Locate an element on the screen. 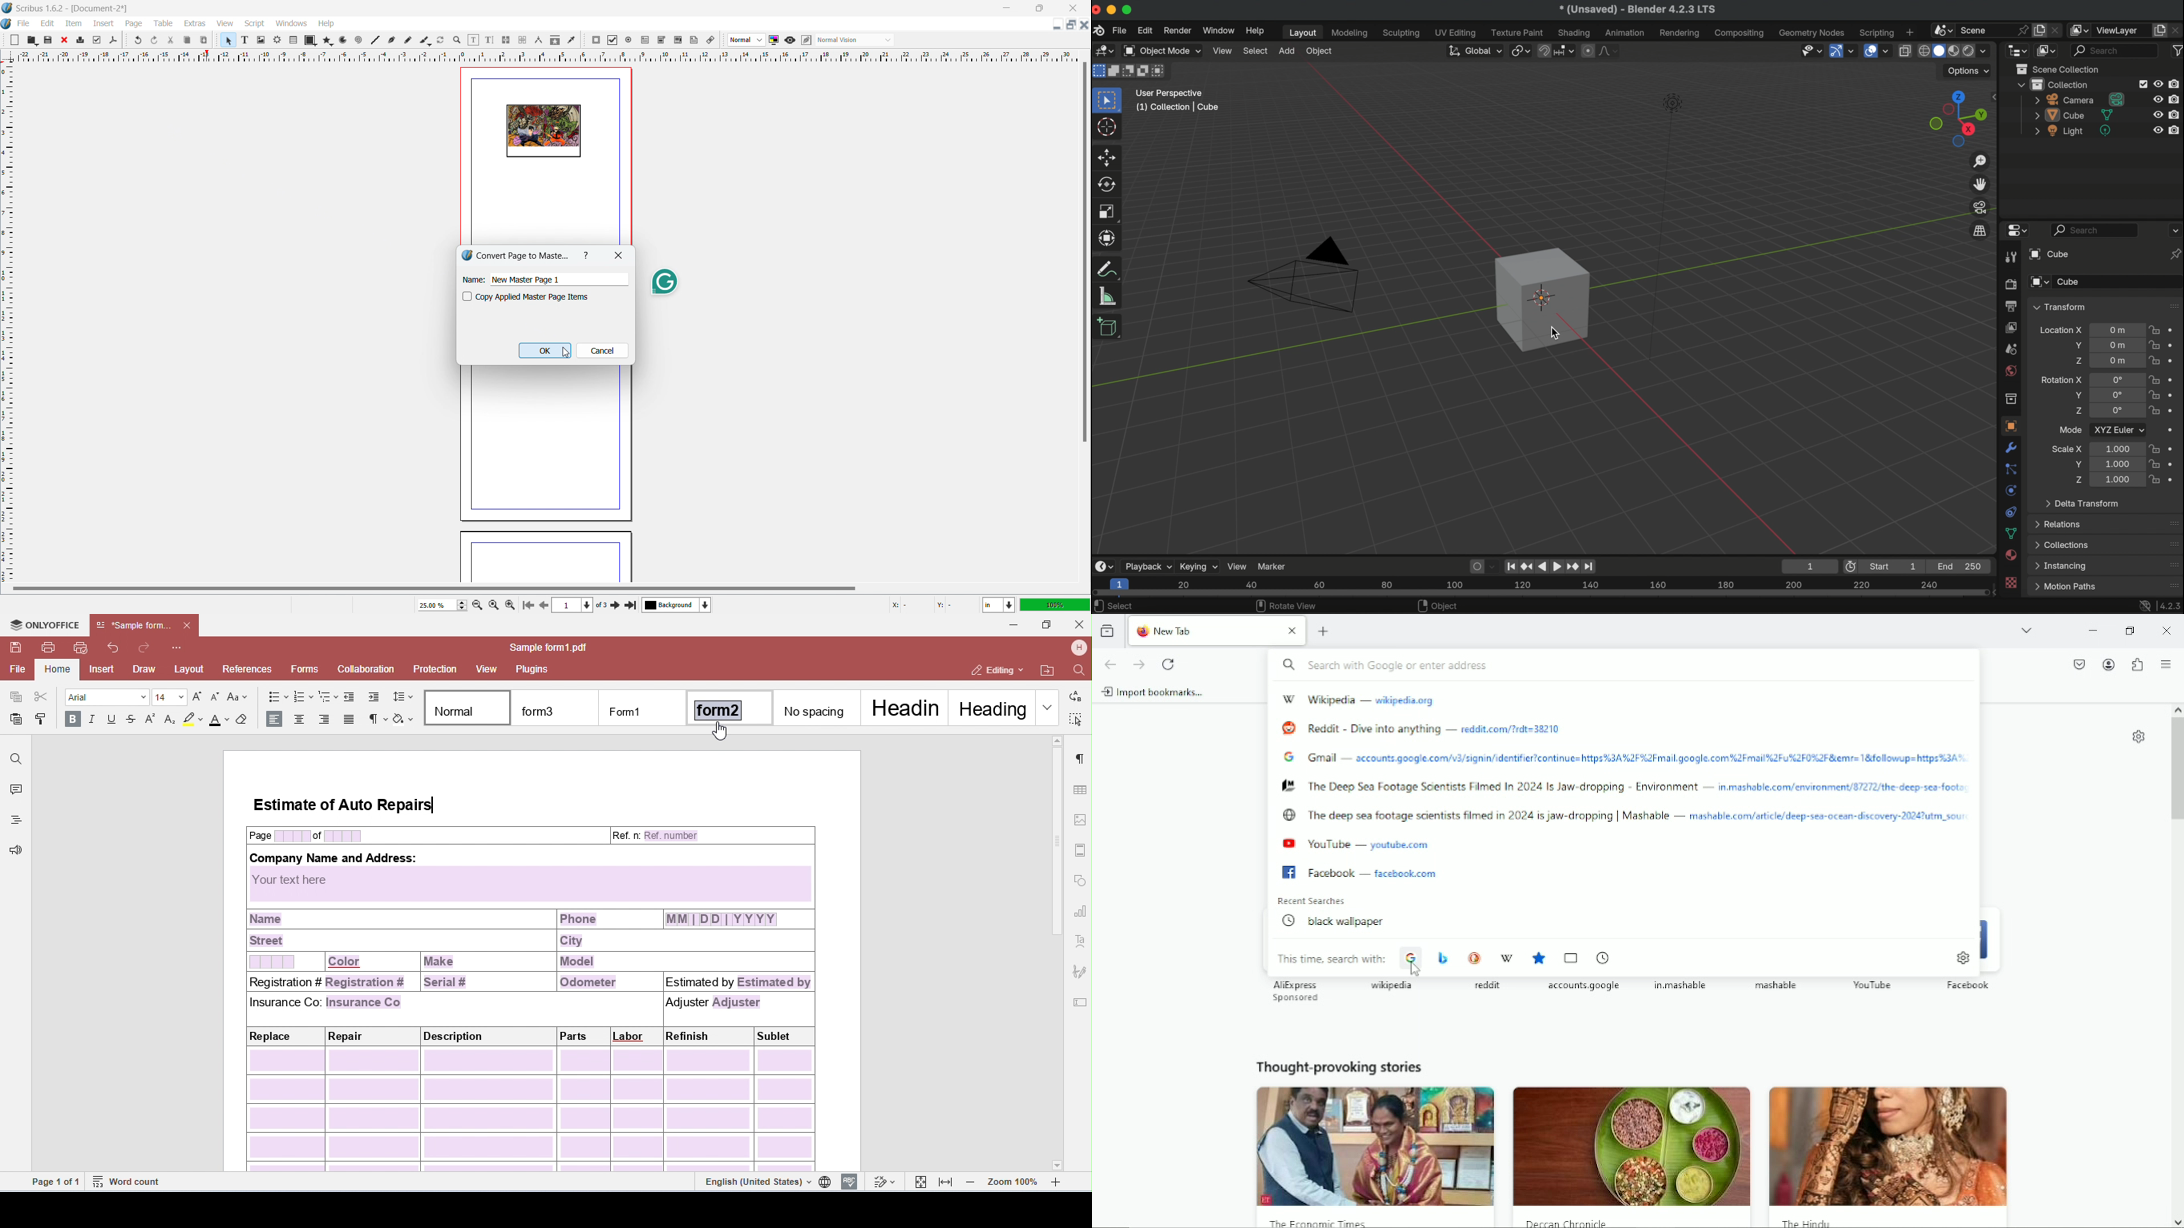 The image size is (2184, 1232). image frame is located at coordinates (261, 40).